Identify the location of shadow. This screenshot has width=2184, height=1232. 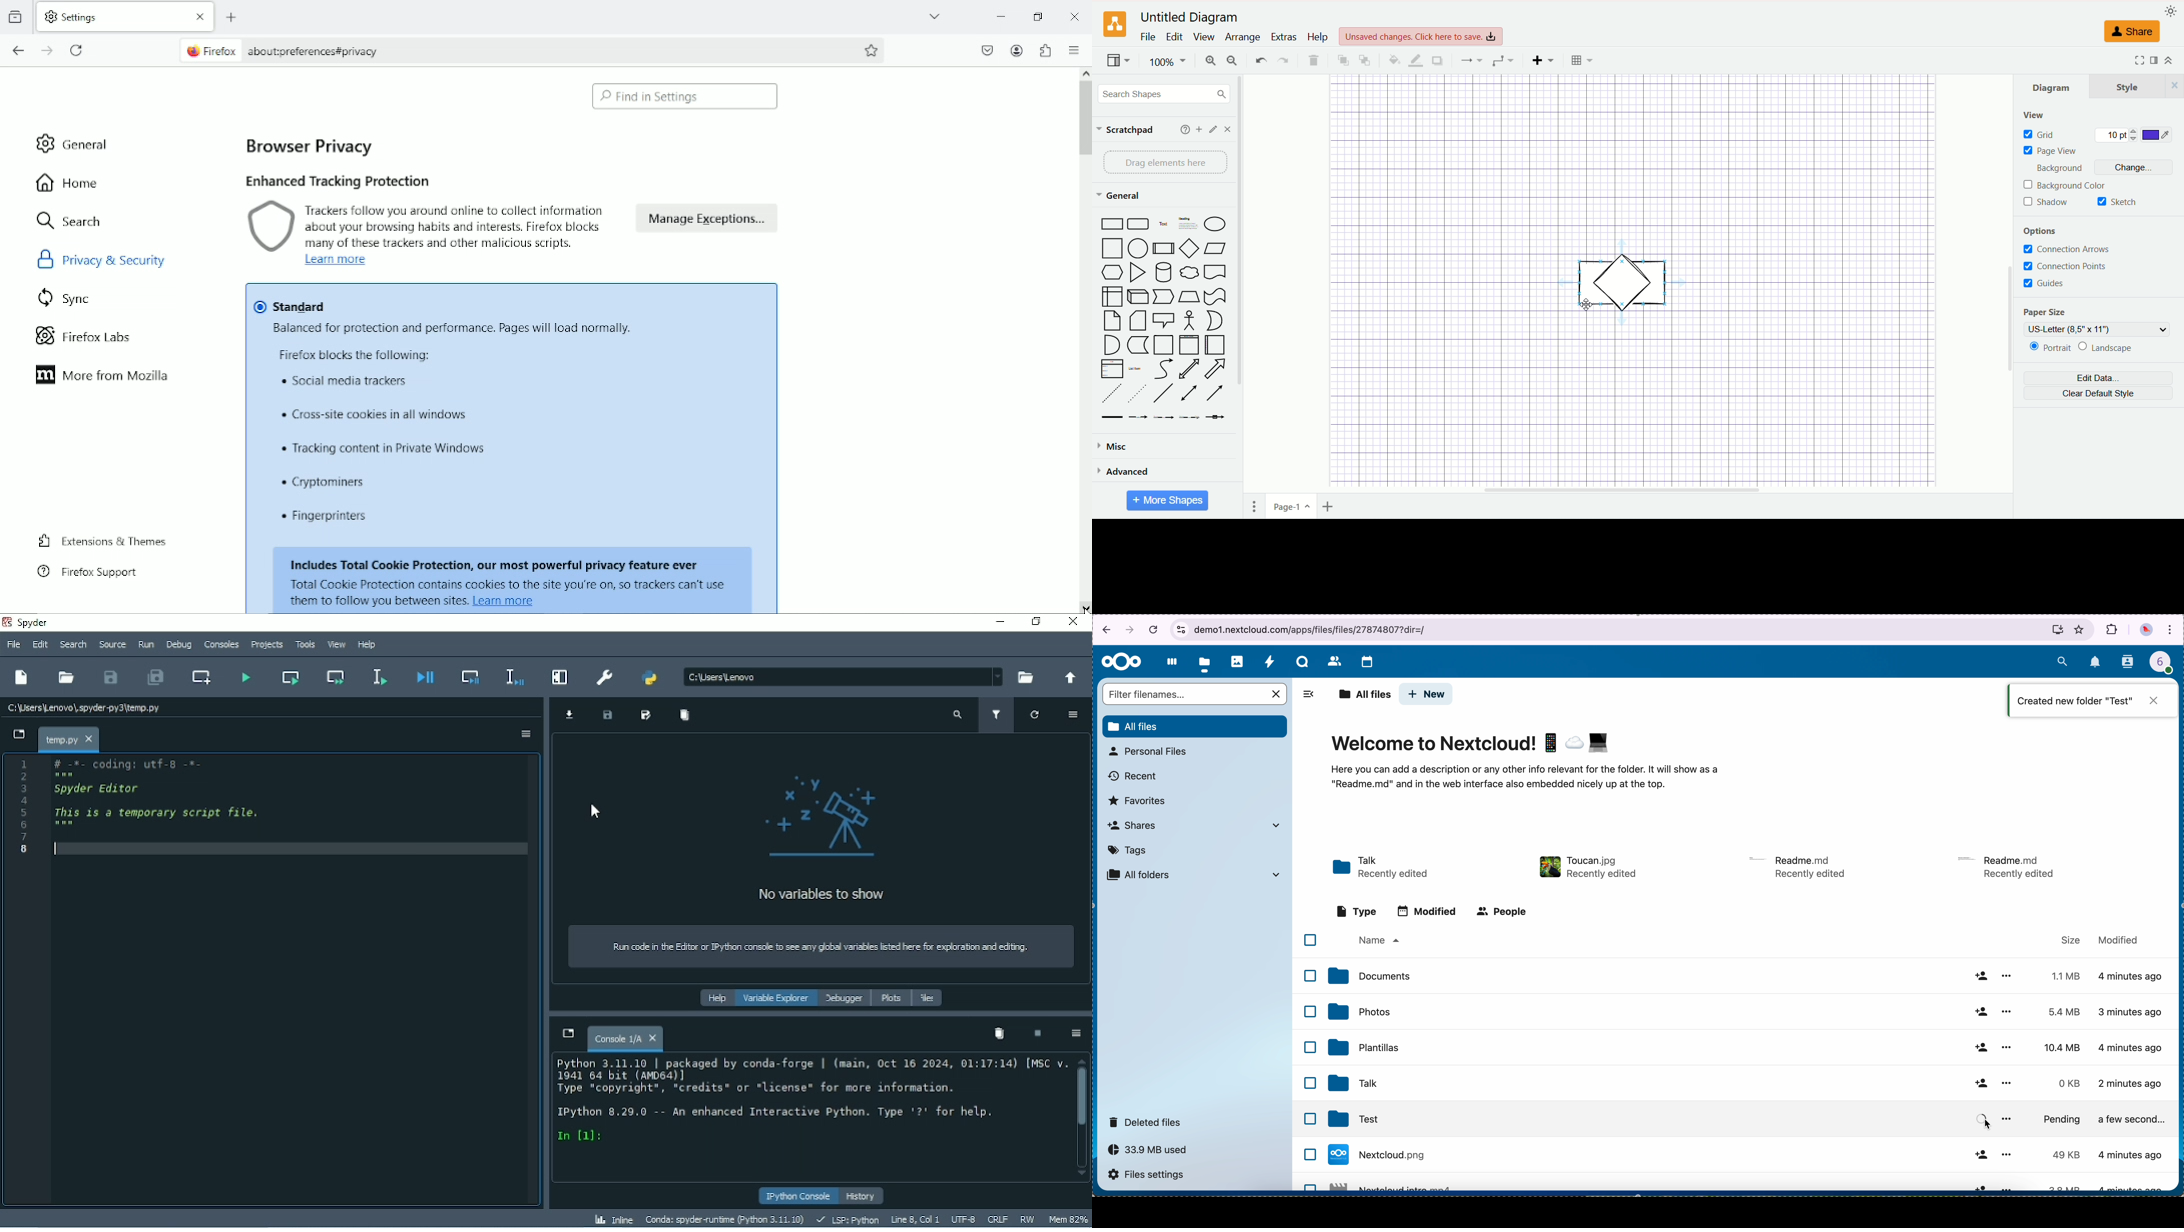
(2047, 202).